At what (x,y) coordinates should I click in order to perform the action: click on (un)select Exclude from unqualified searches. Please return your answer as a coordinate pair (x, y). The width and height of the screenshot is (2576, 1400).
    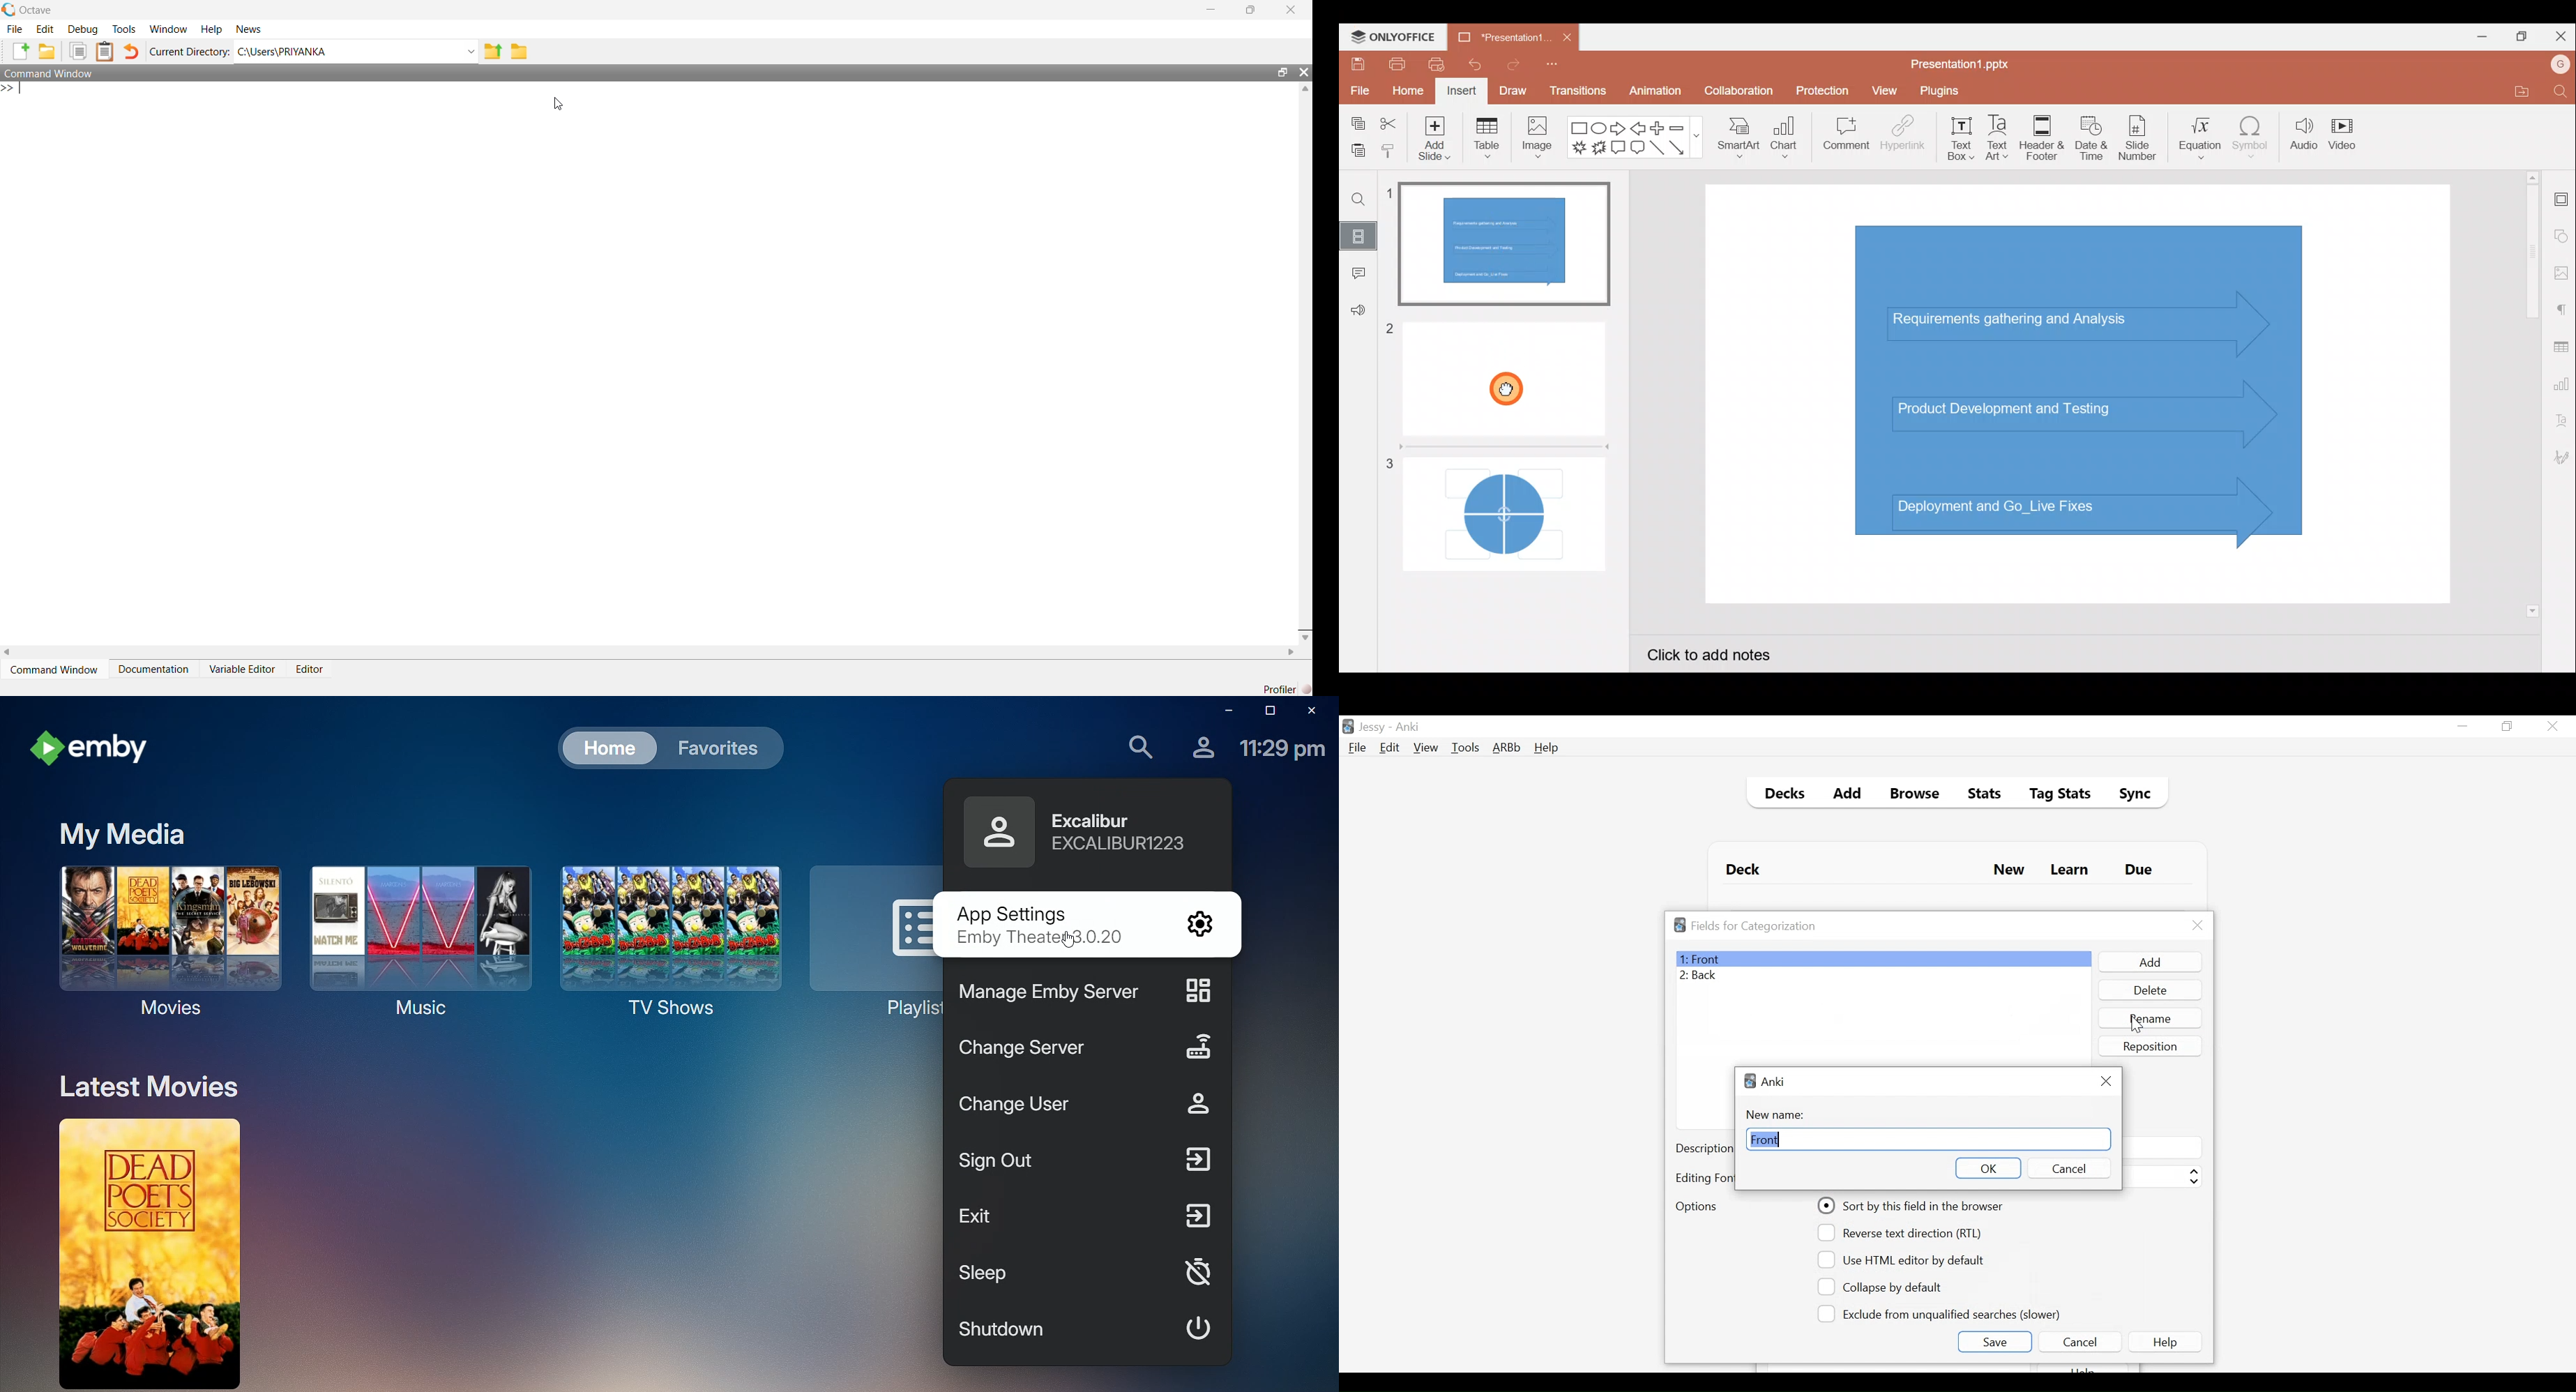
    Looking at the image, I should click on (1941, 1313).